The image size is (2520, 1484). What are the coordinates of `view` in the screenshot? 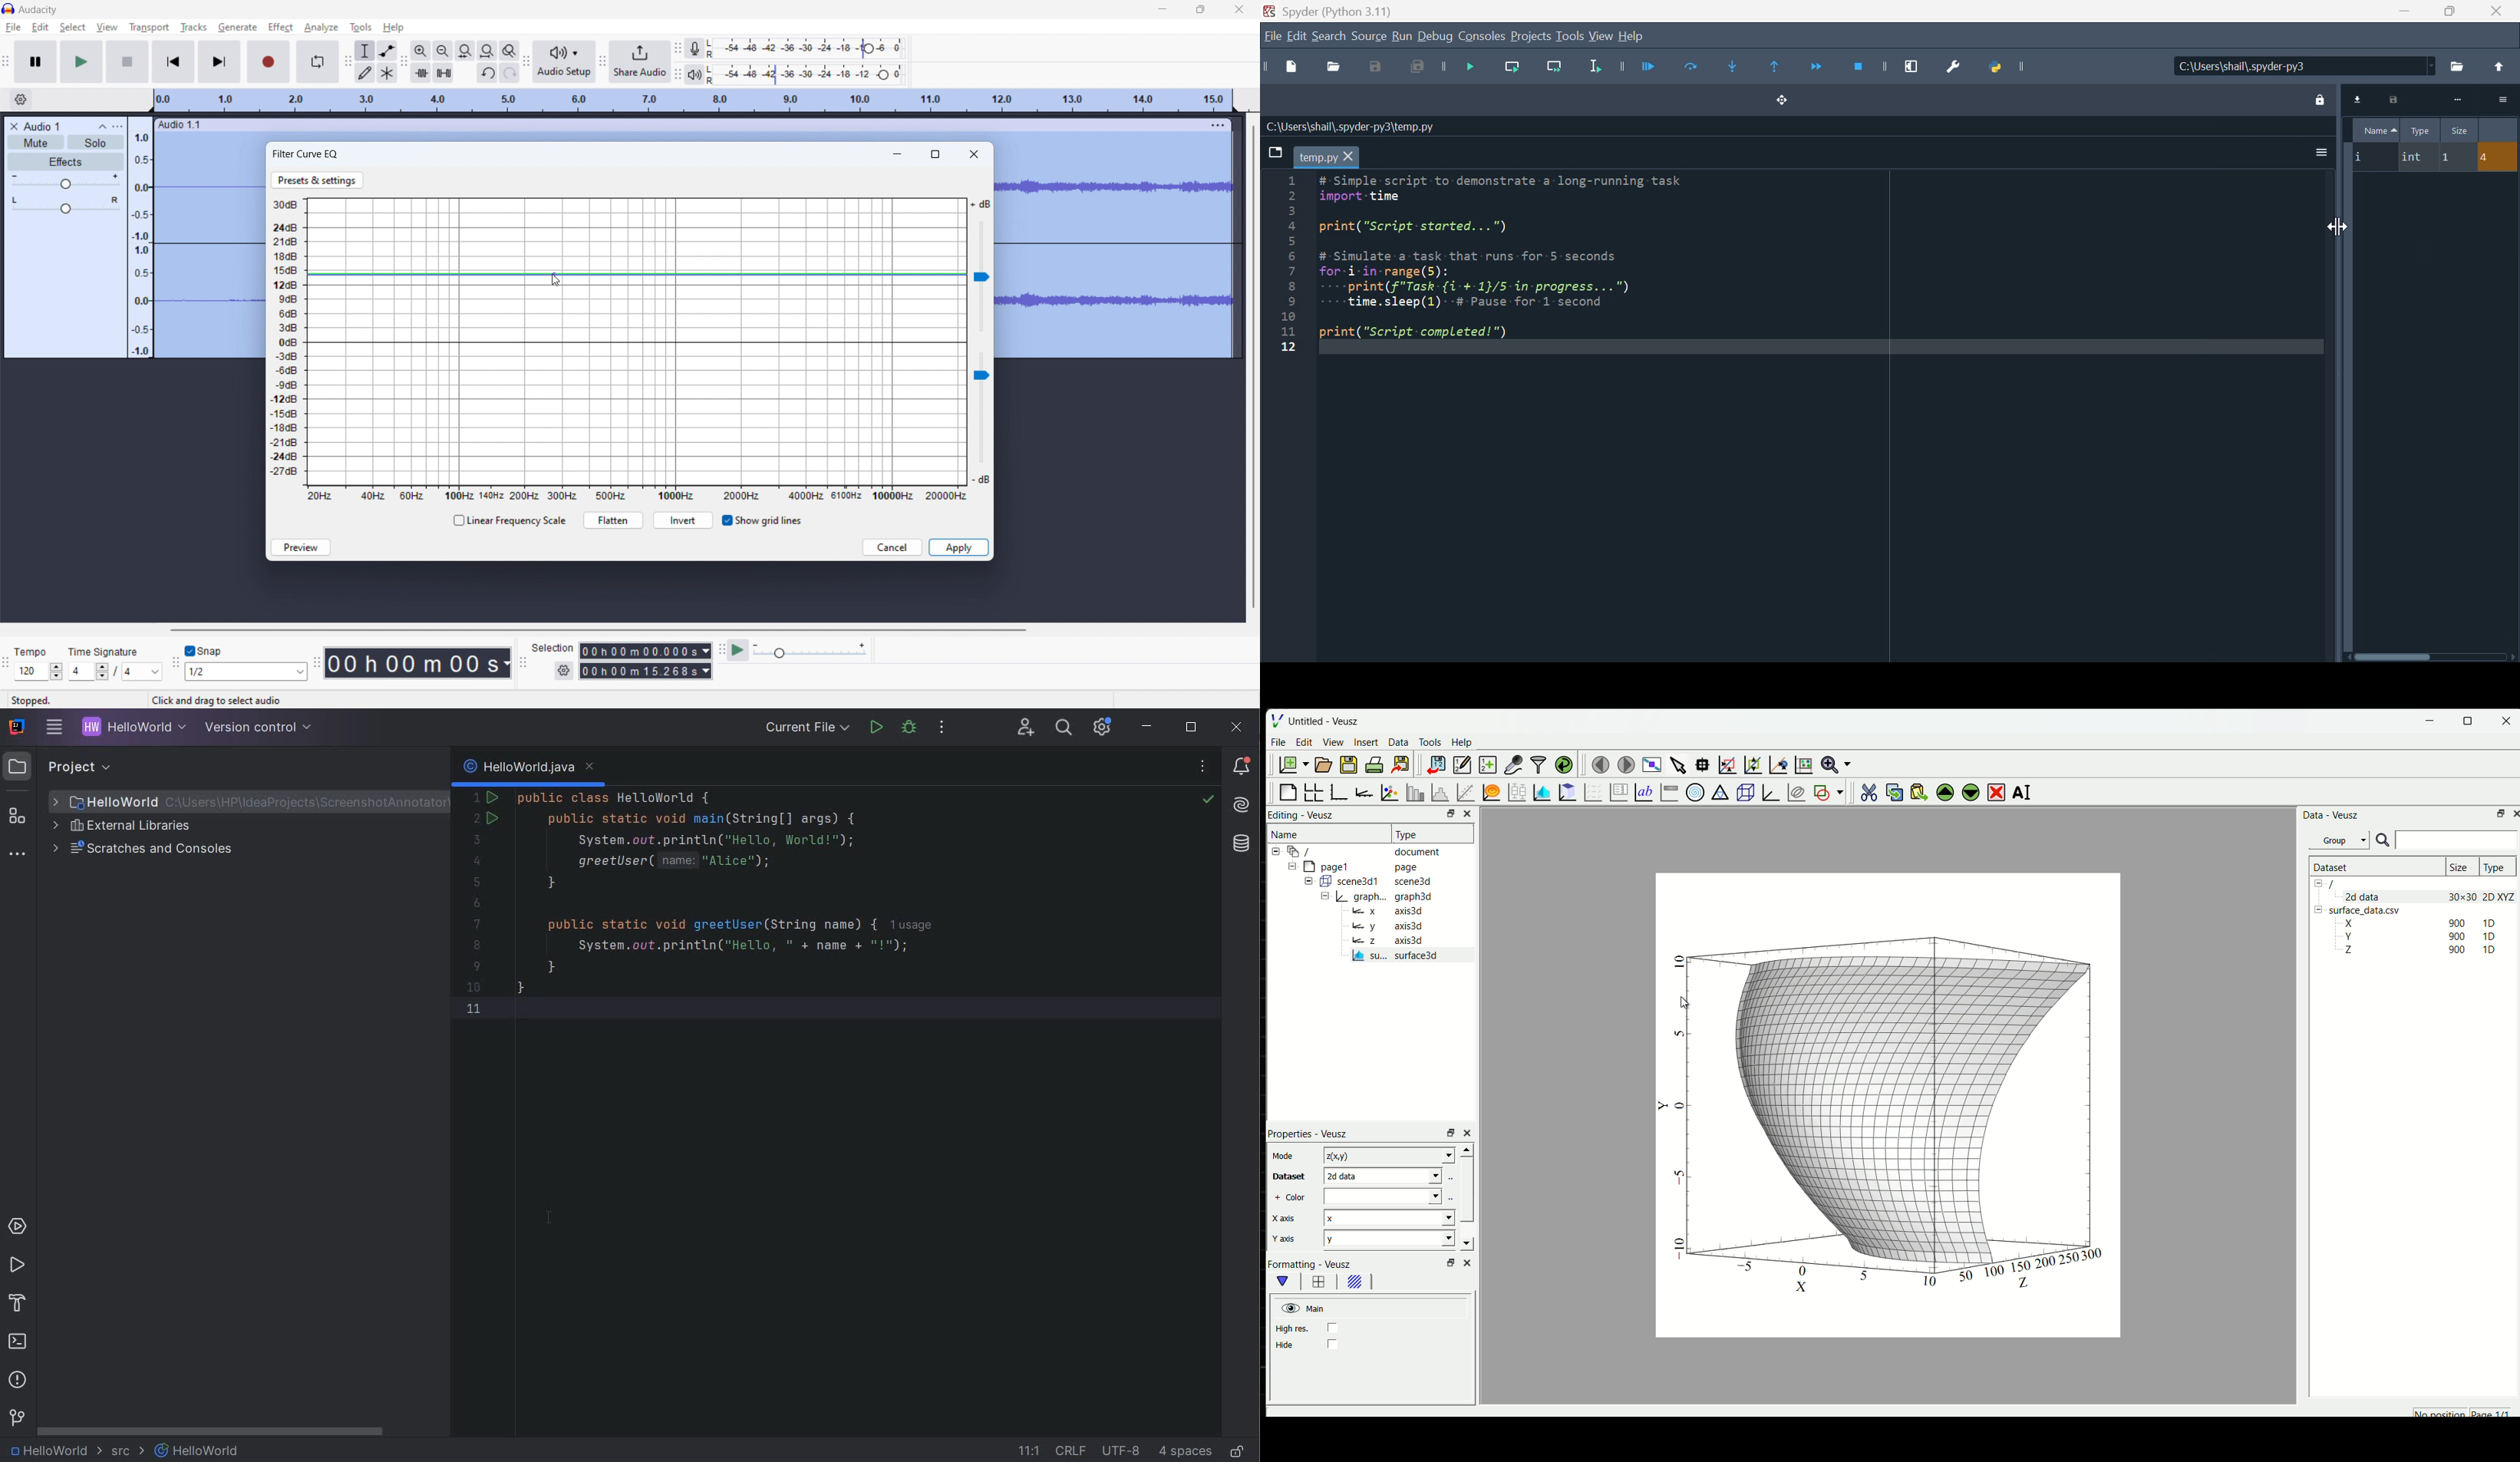 It's located at (1601, 36).